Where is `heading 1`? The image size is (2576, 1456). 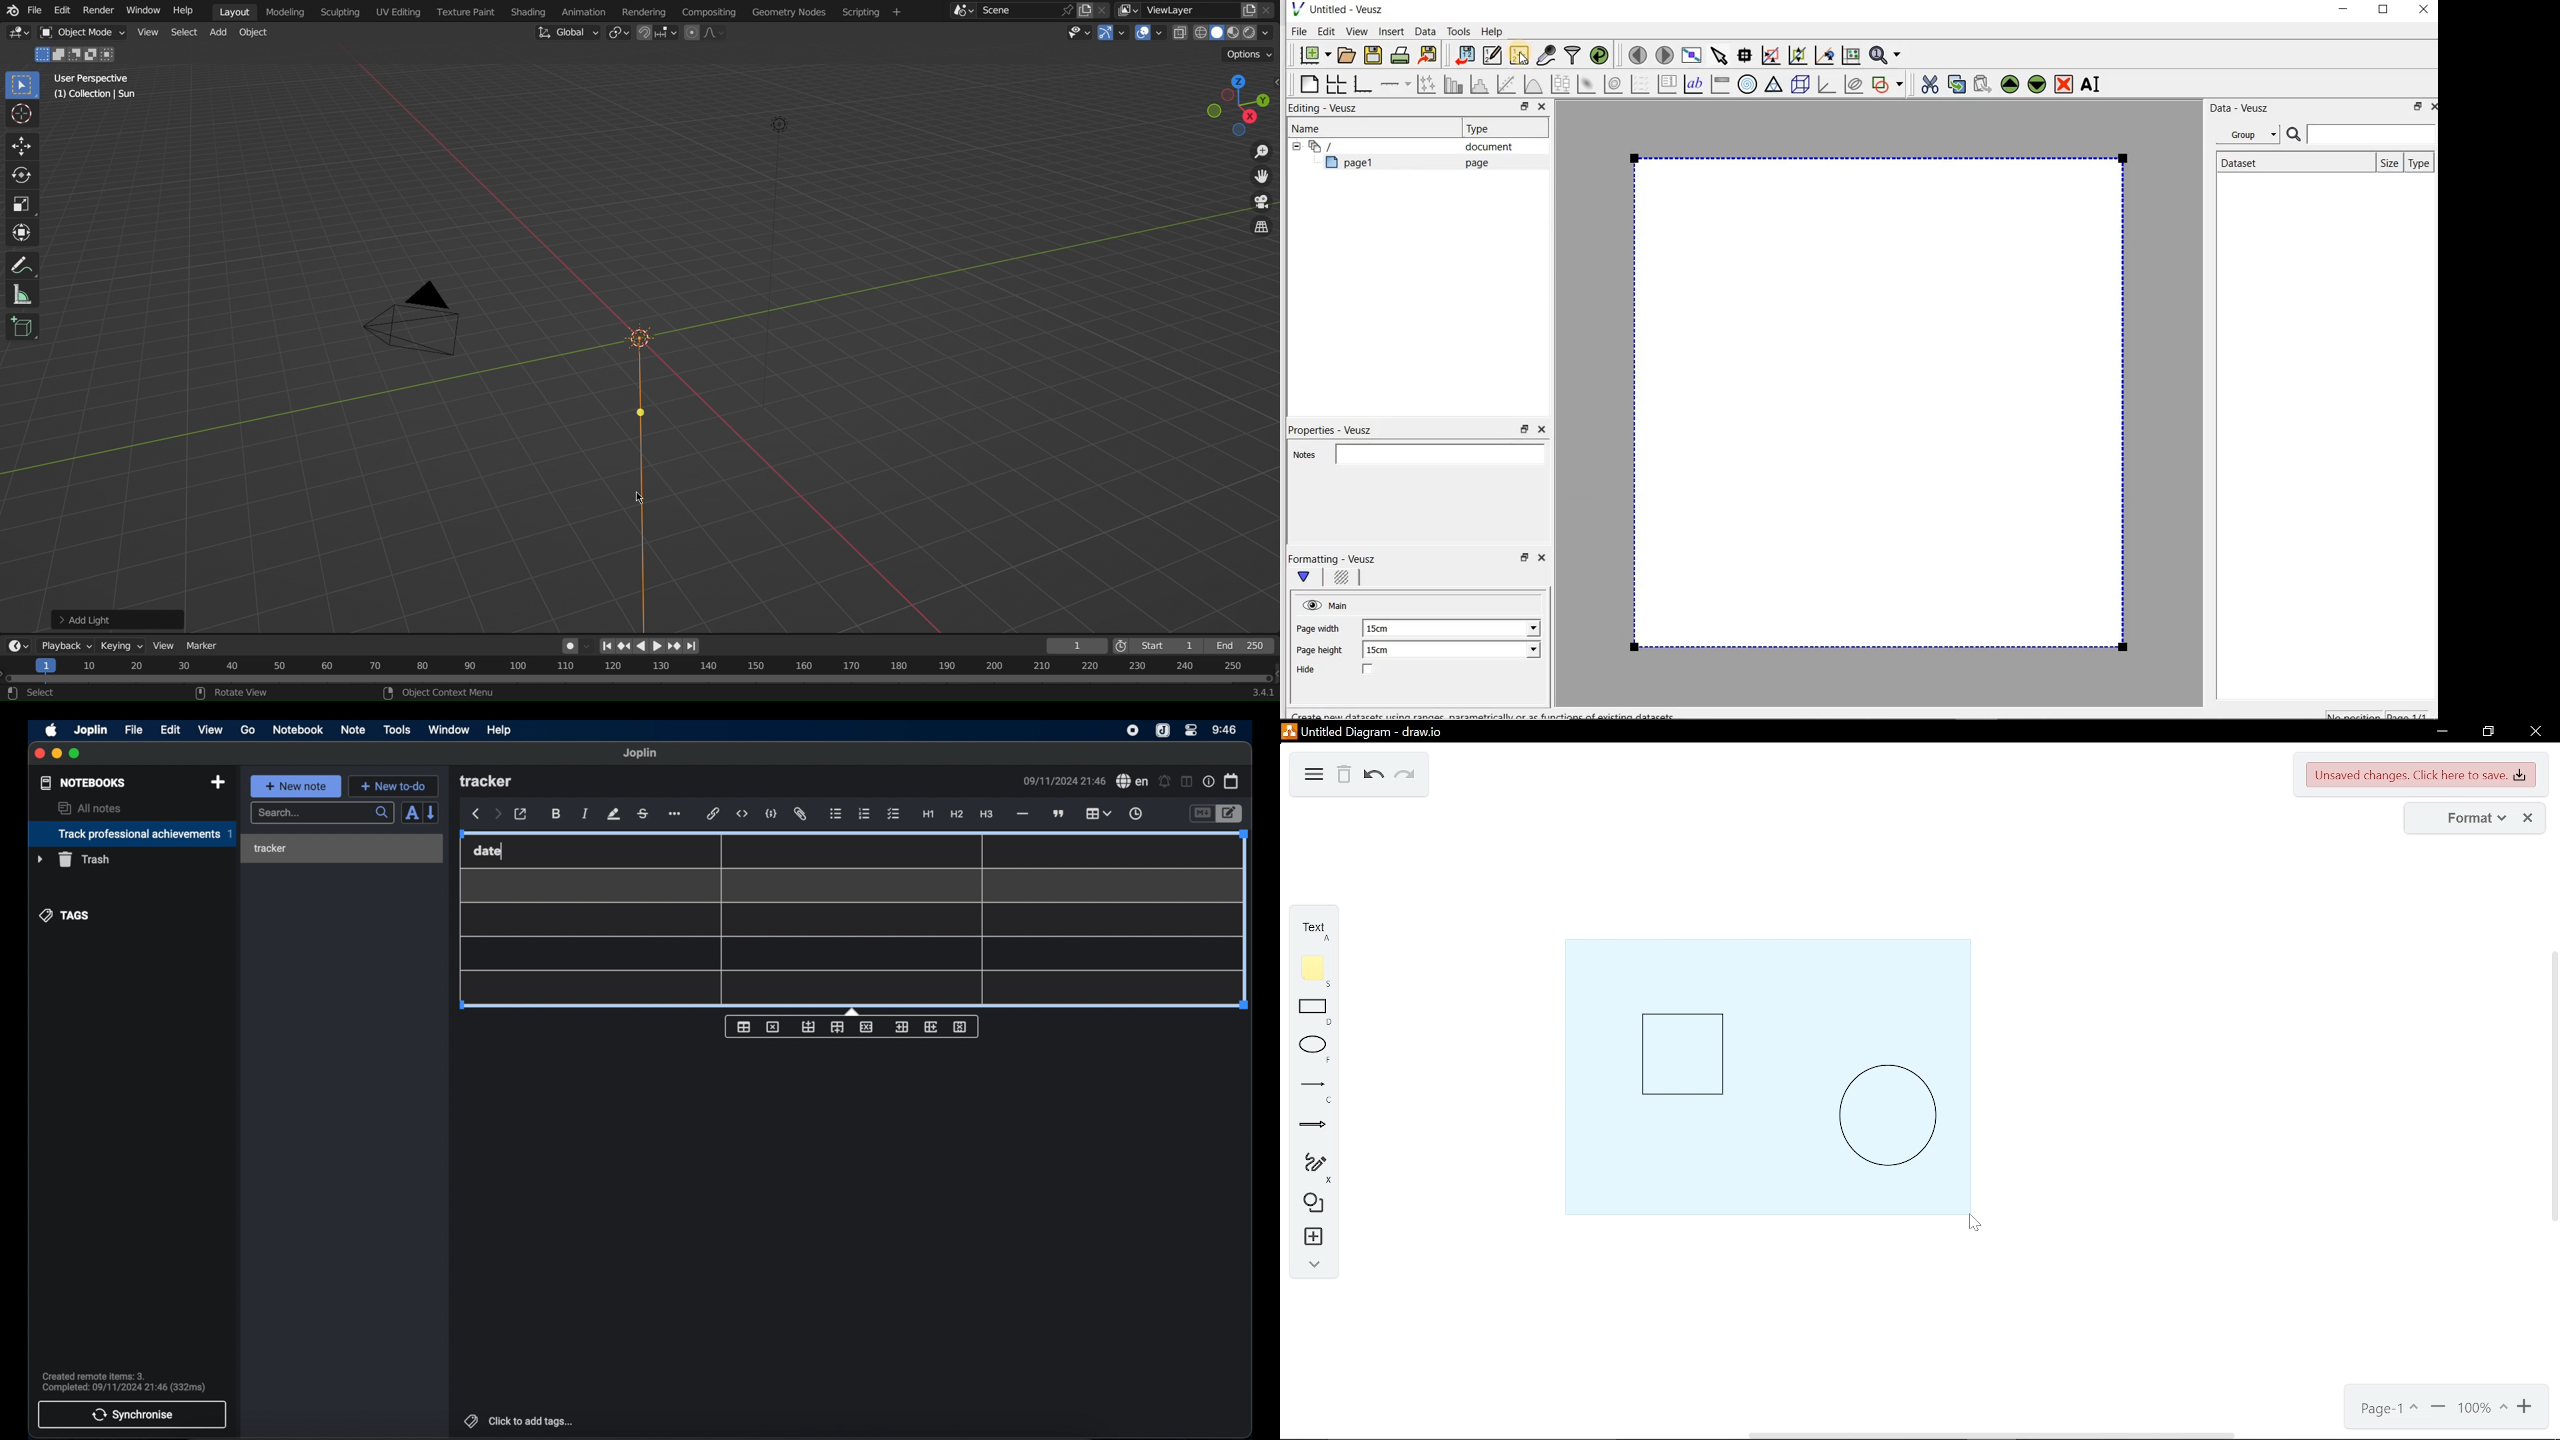
heading 1 is located at coordinates (928, 815).